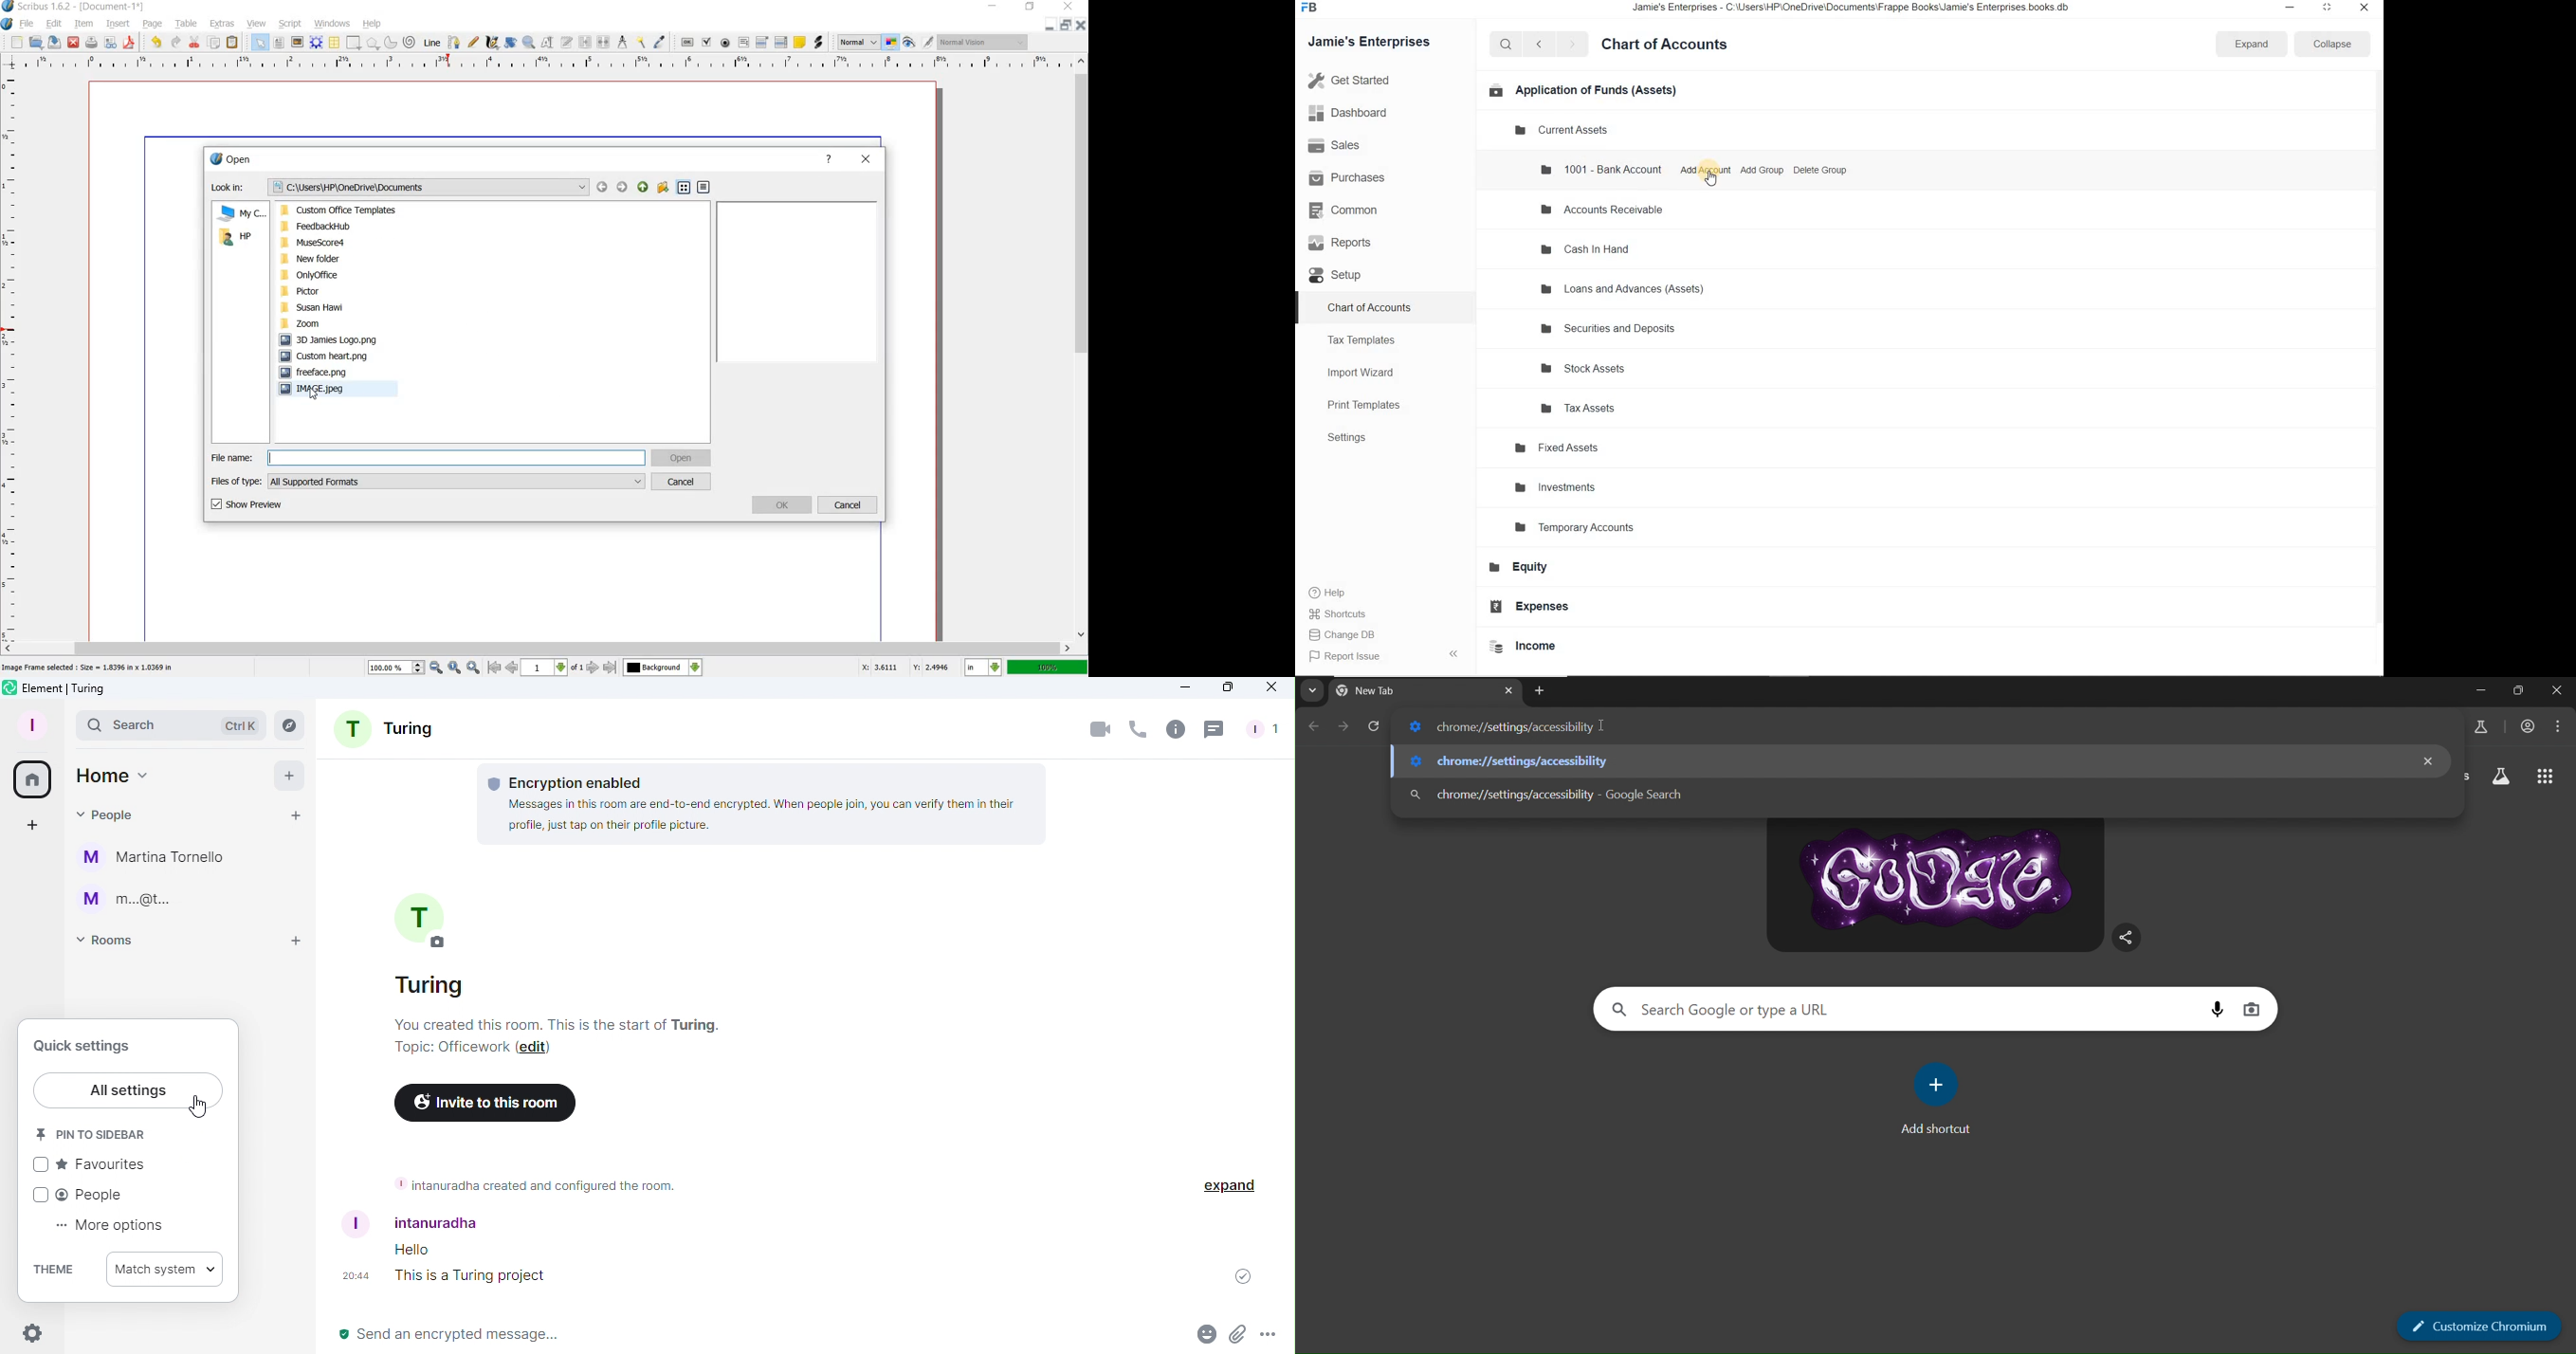 The image size is (2576, 1372). I want to click on page, so click(152, 25).